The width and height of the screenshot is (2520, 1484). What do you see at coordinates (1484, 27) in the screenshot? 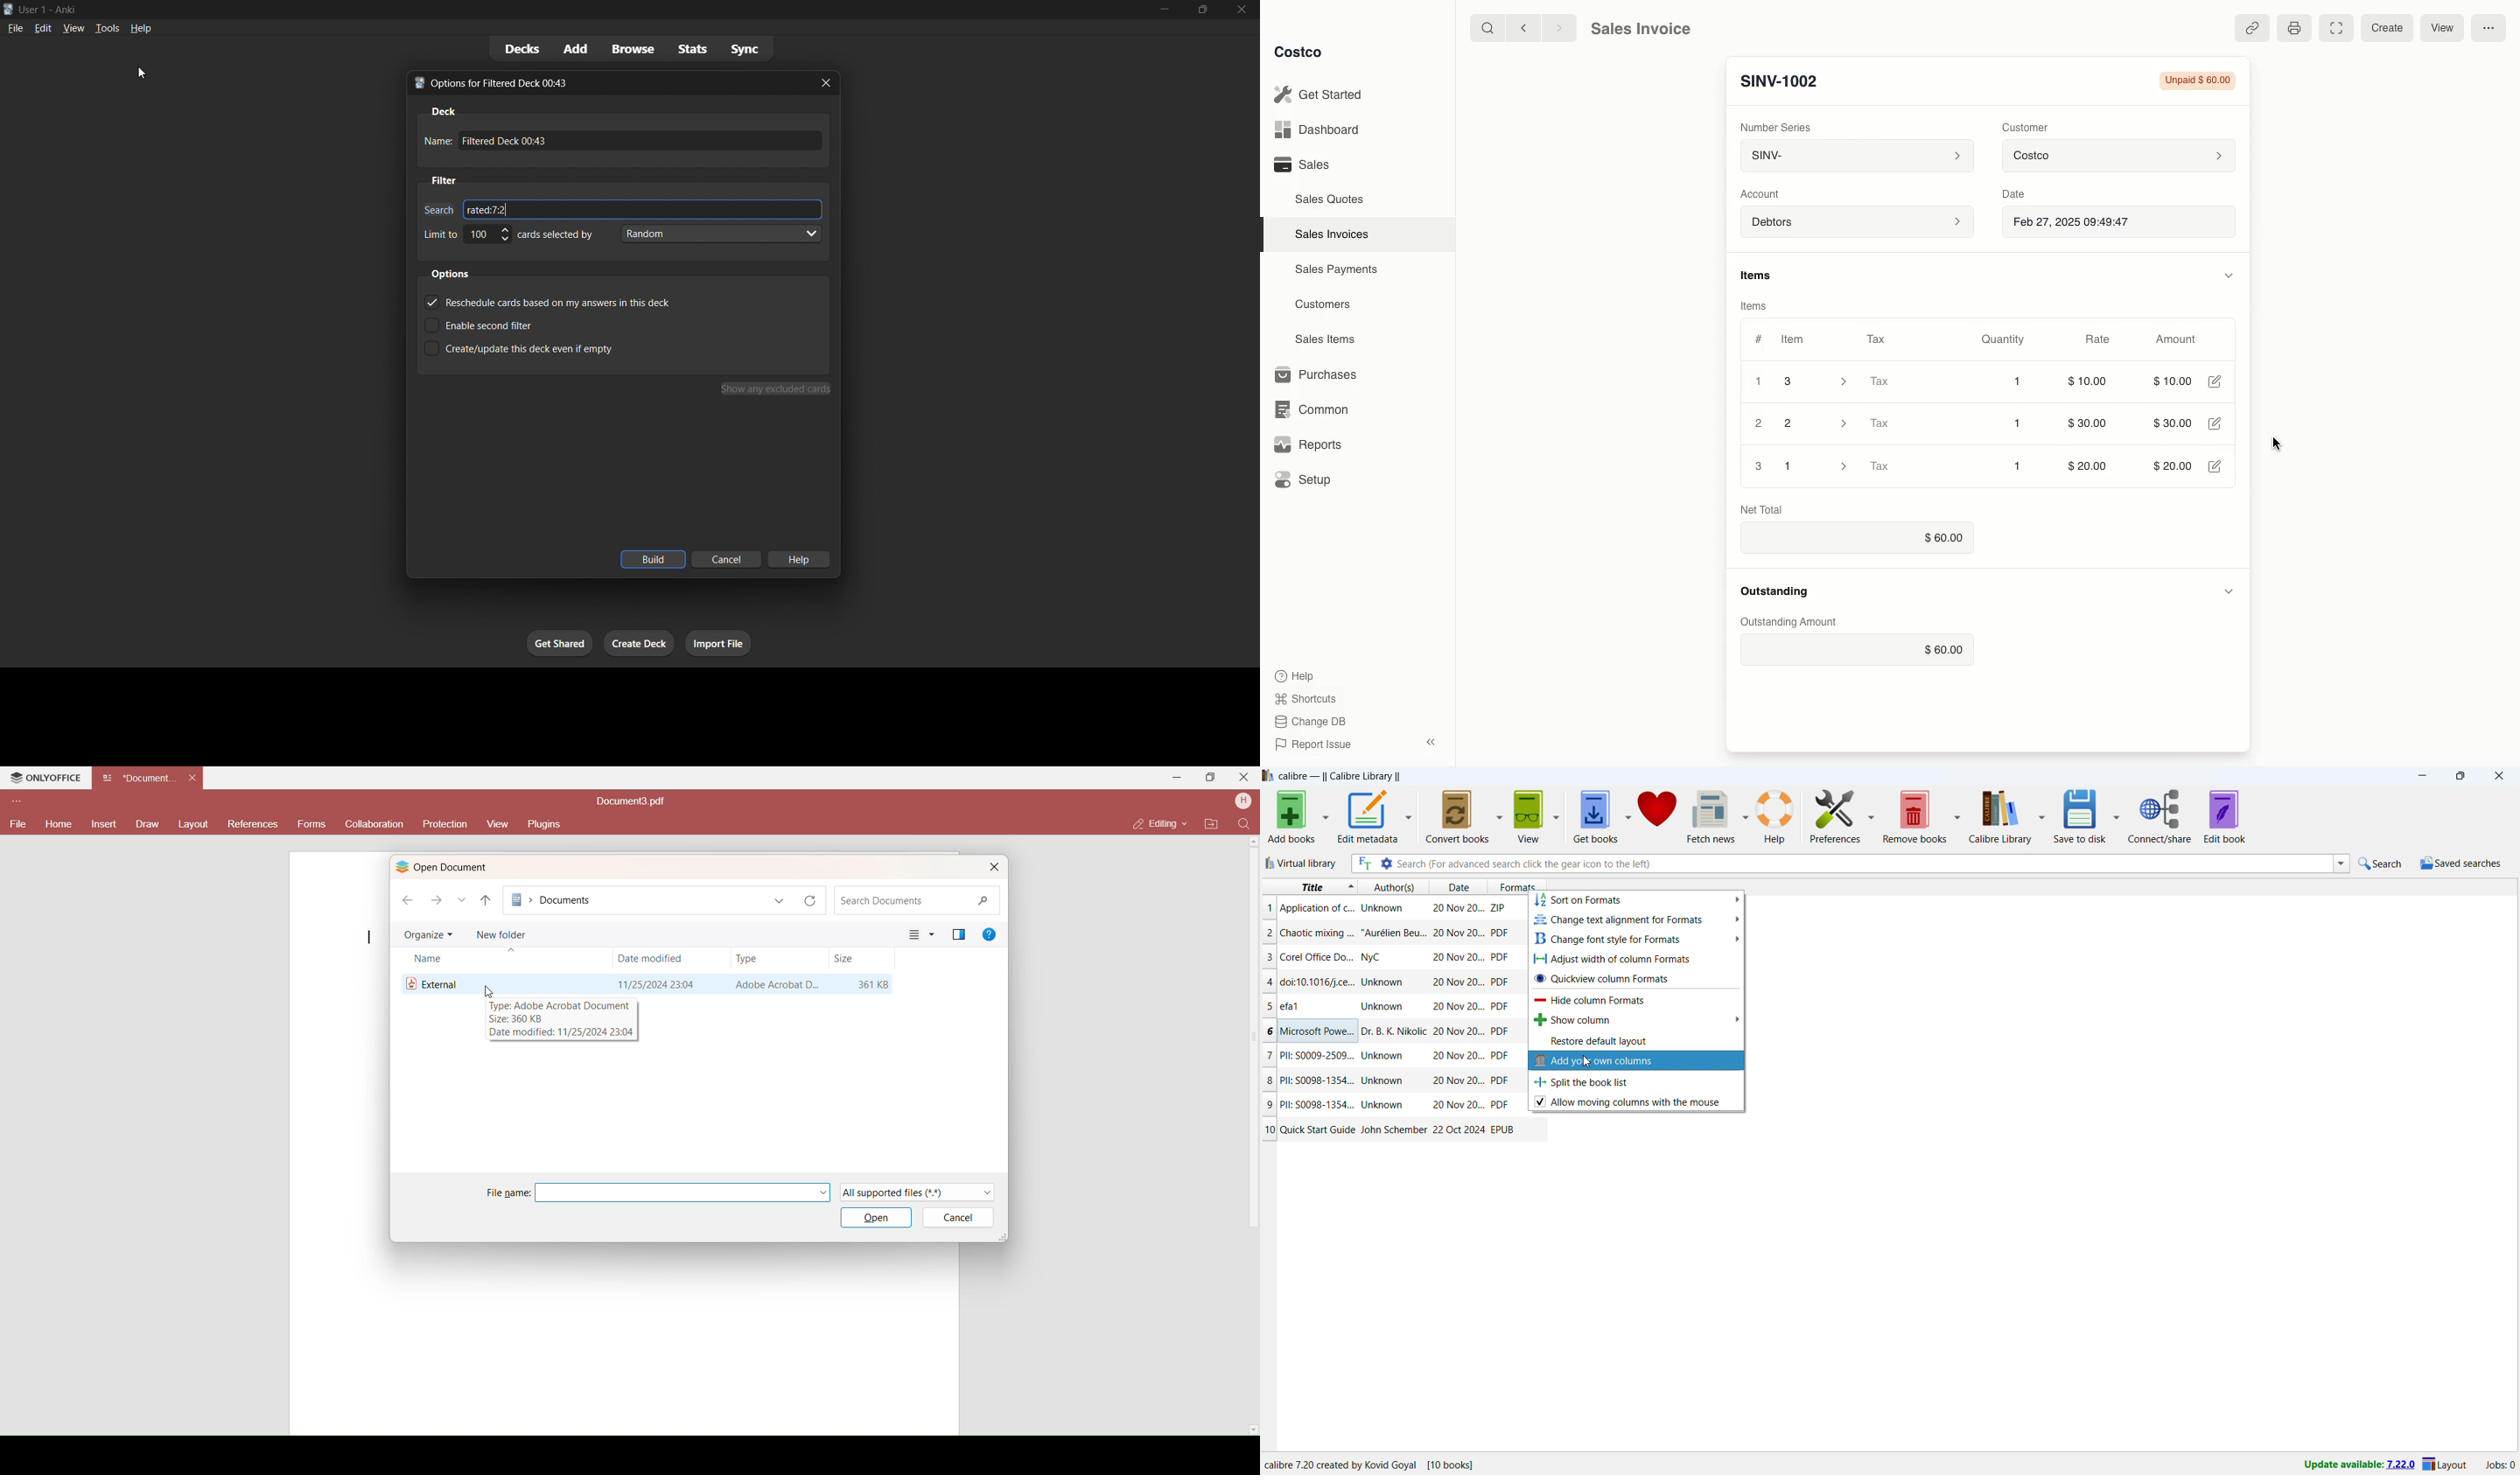
I see `search` at bounding box center [1484, 27].